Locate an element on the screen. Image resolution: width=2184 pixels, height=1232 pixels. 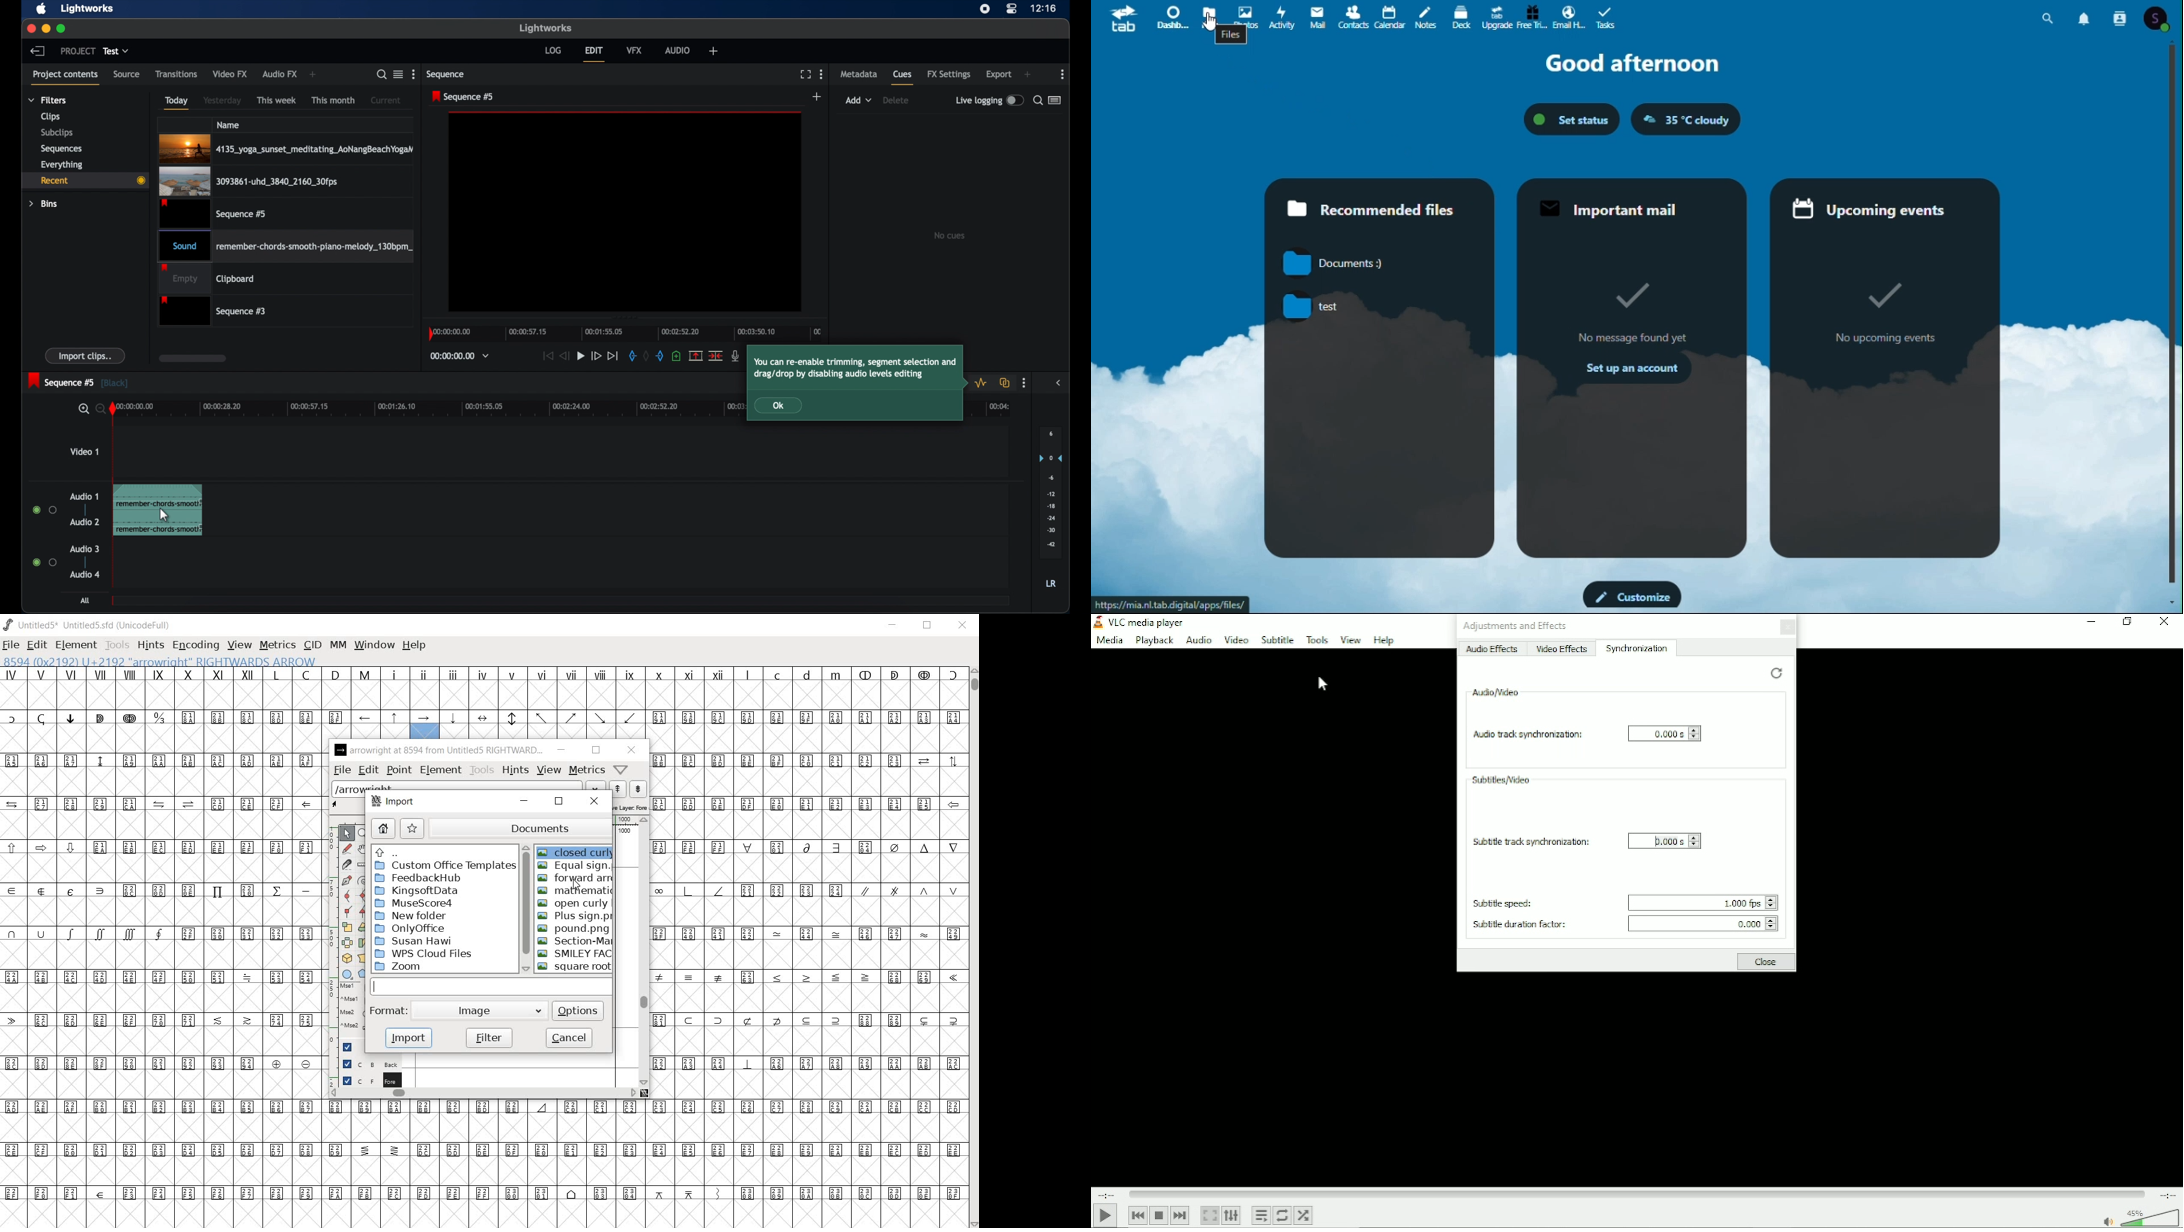
minimize is located at coordinates (45, 28).